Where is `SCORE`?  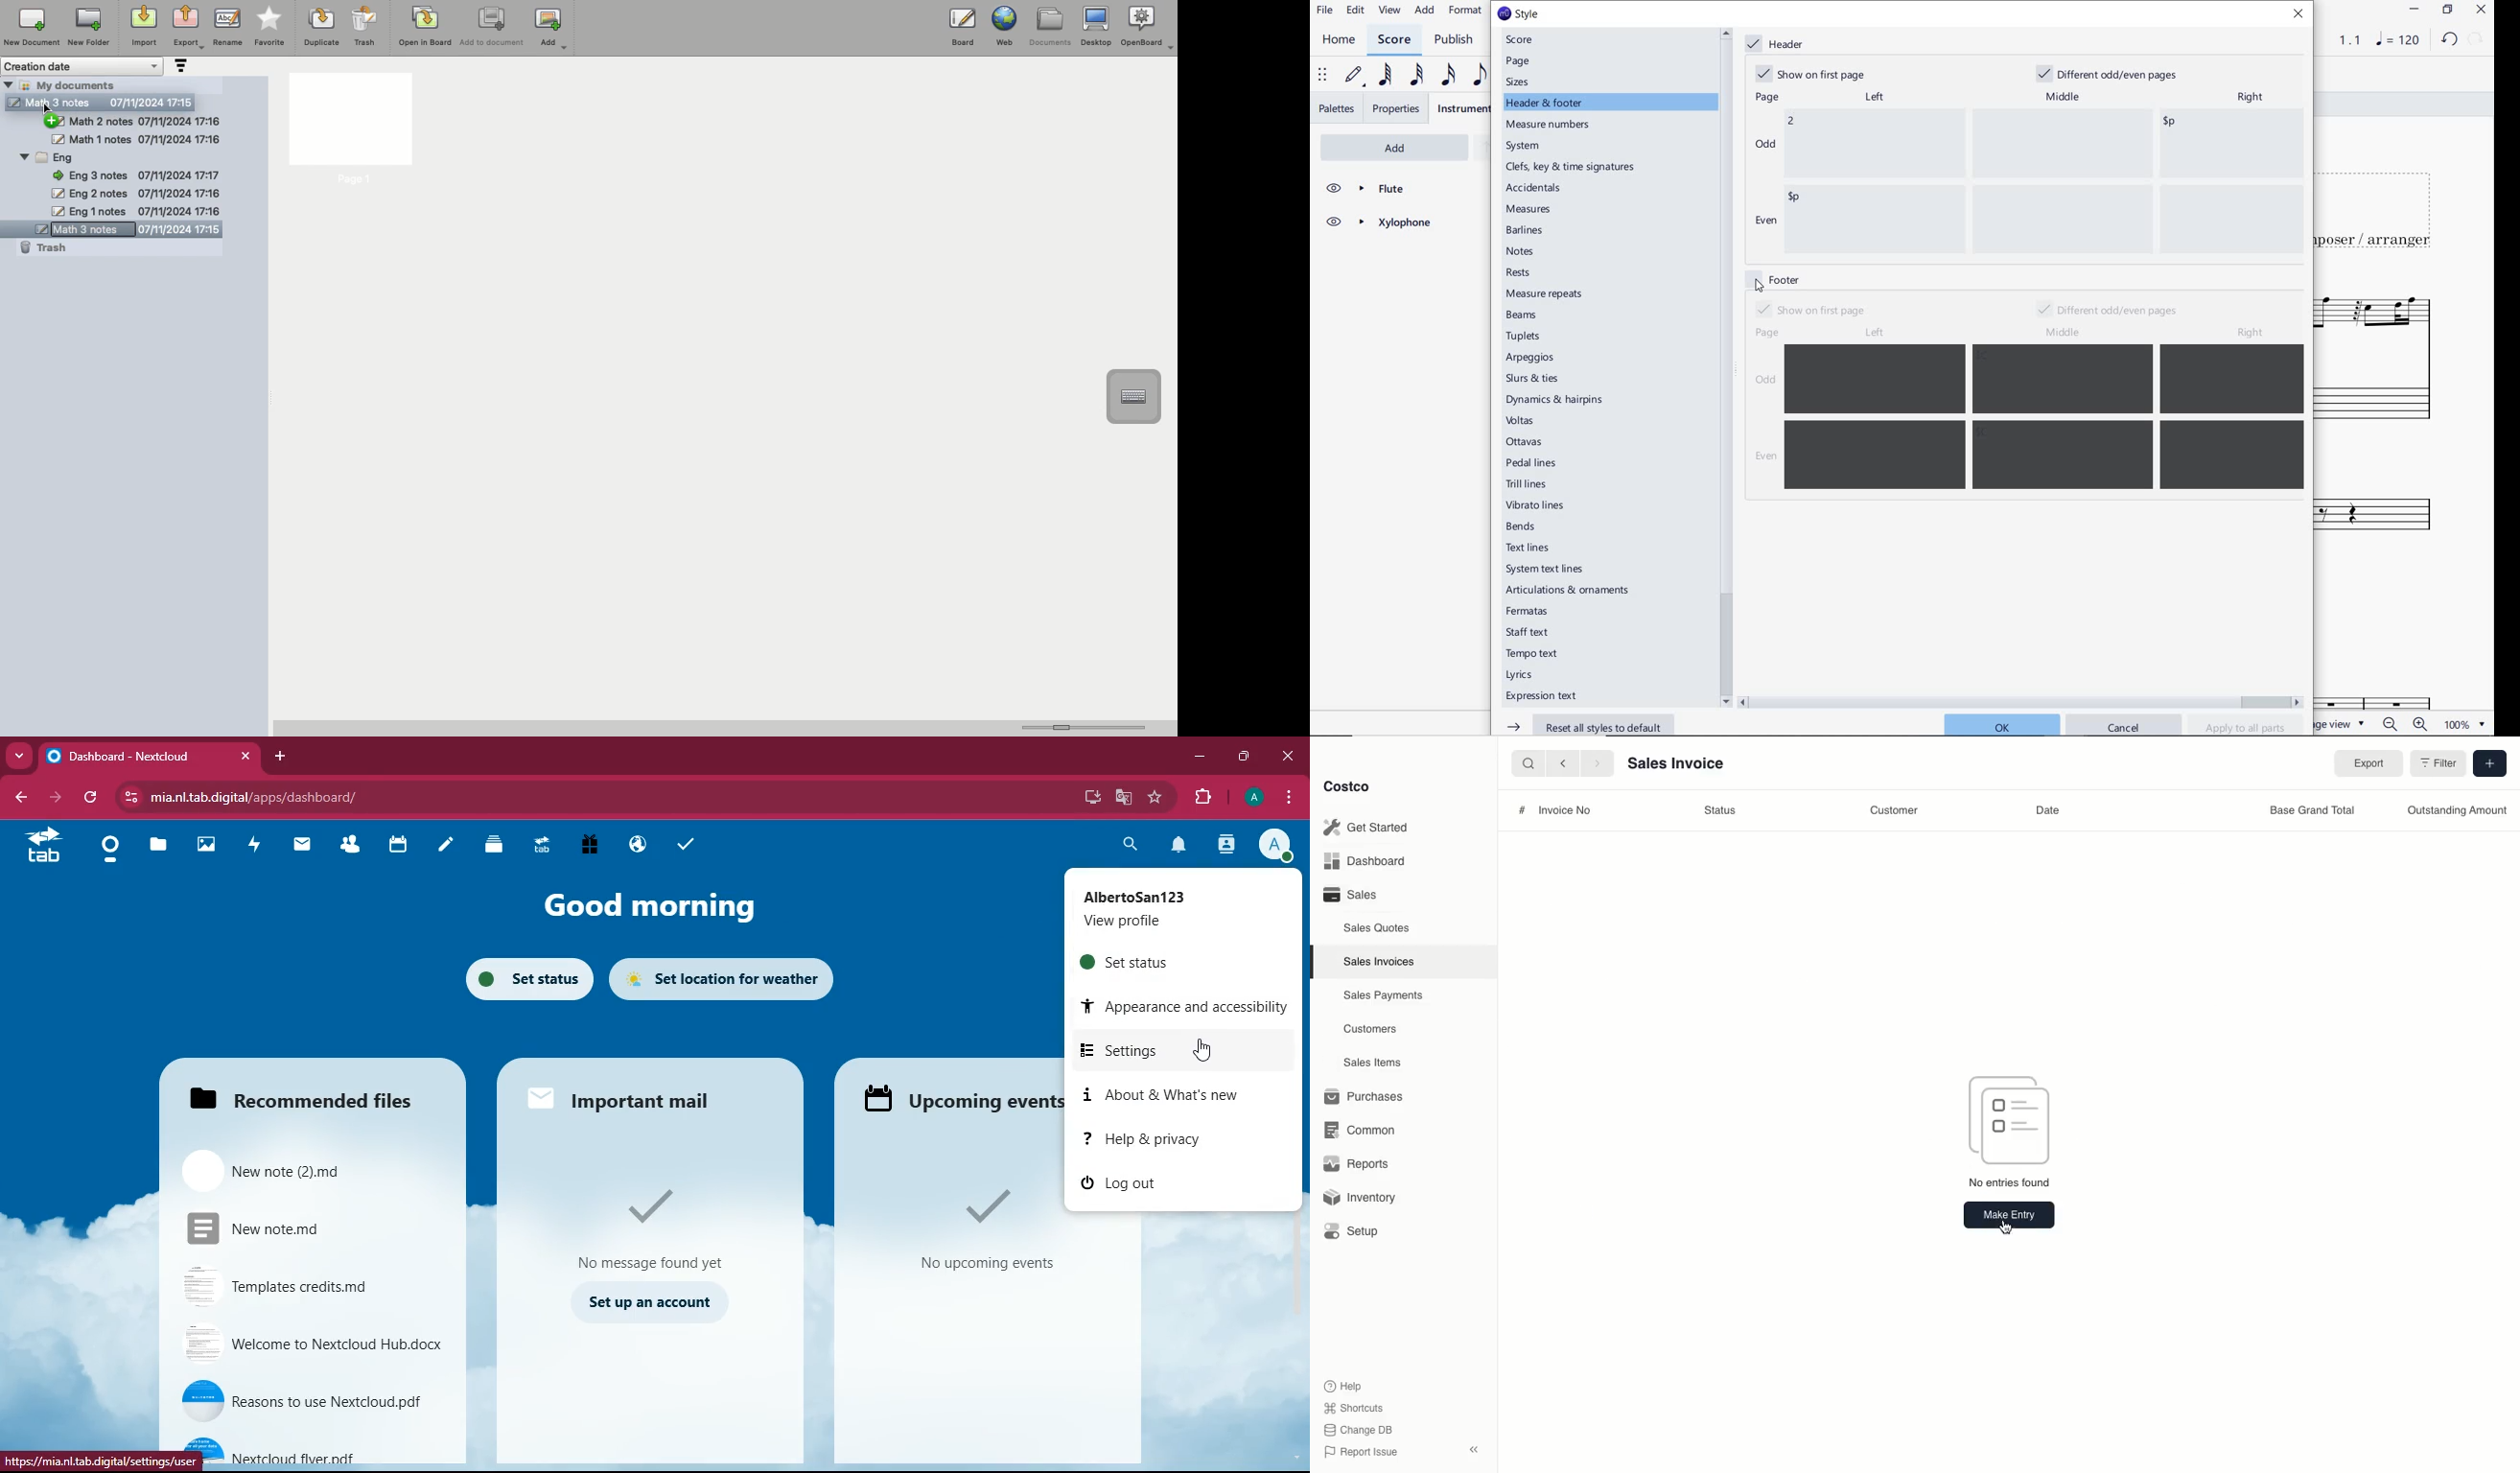 SCORE is located at coordinates (1393, 39).